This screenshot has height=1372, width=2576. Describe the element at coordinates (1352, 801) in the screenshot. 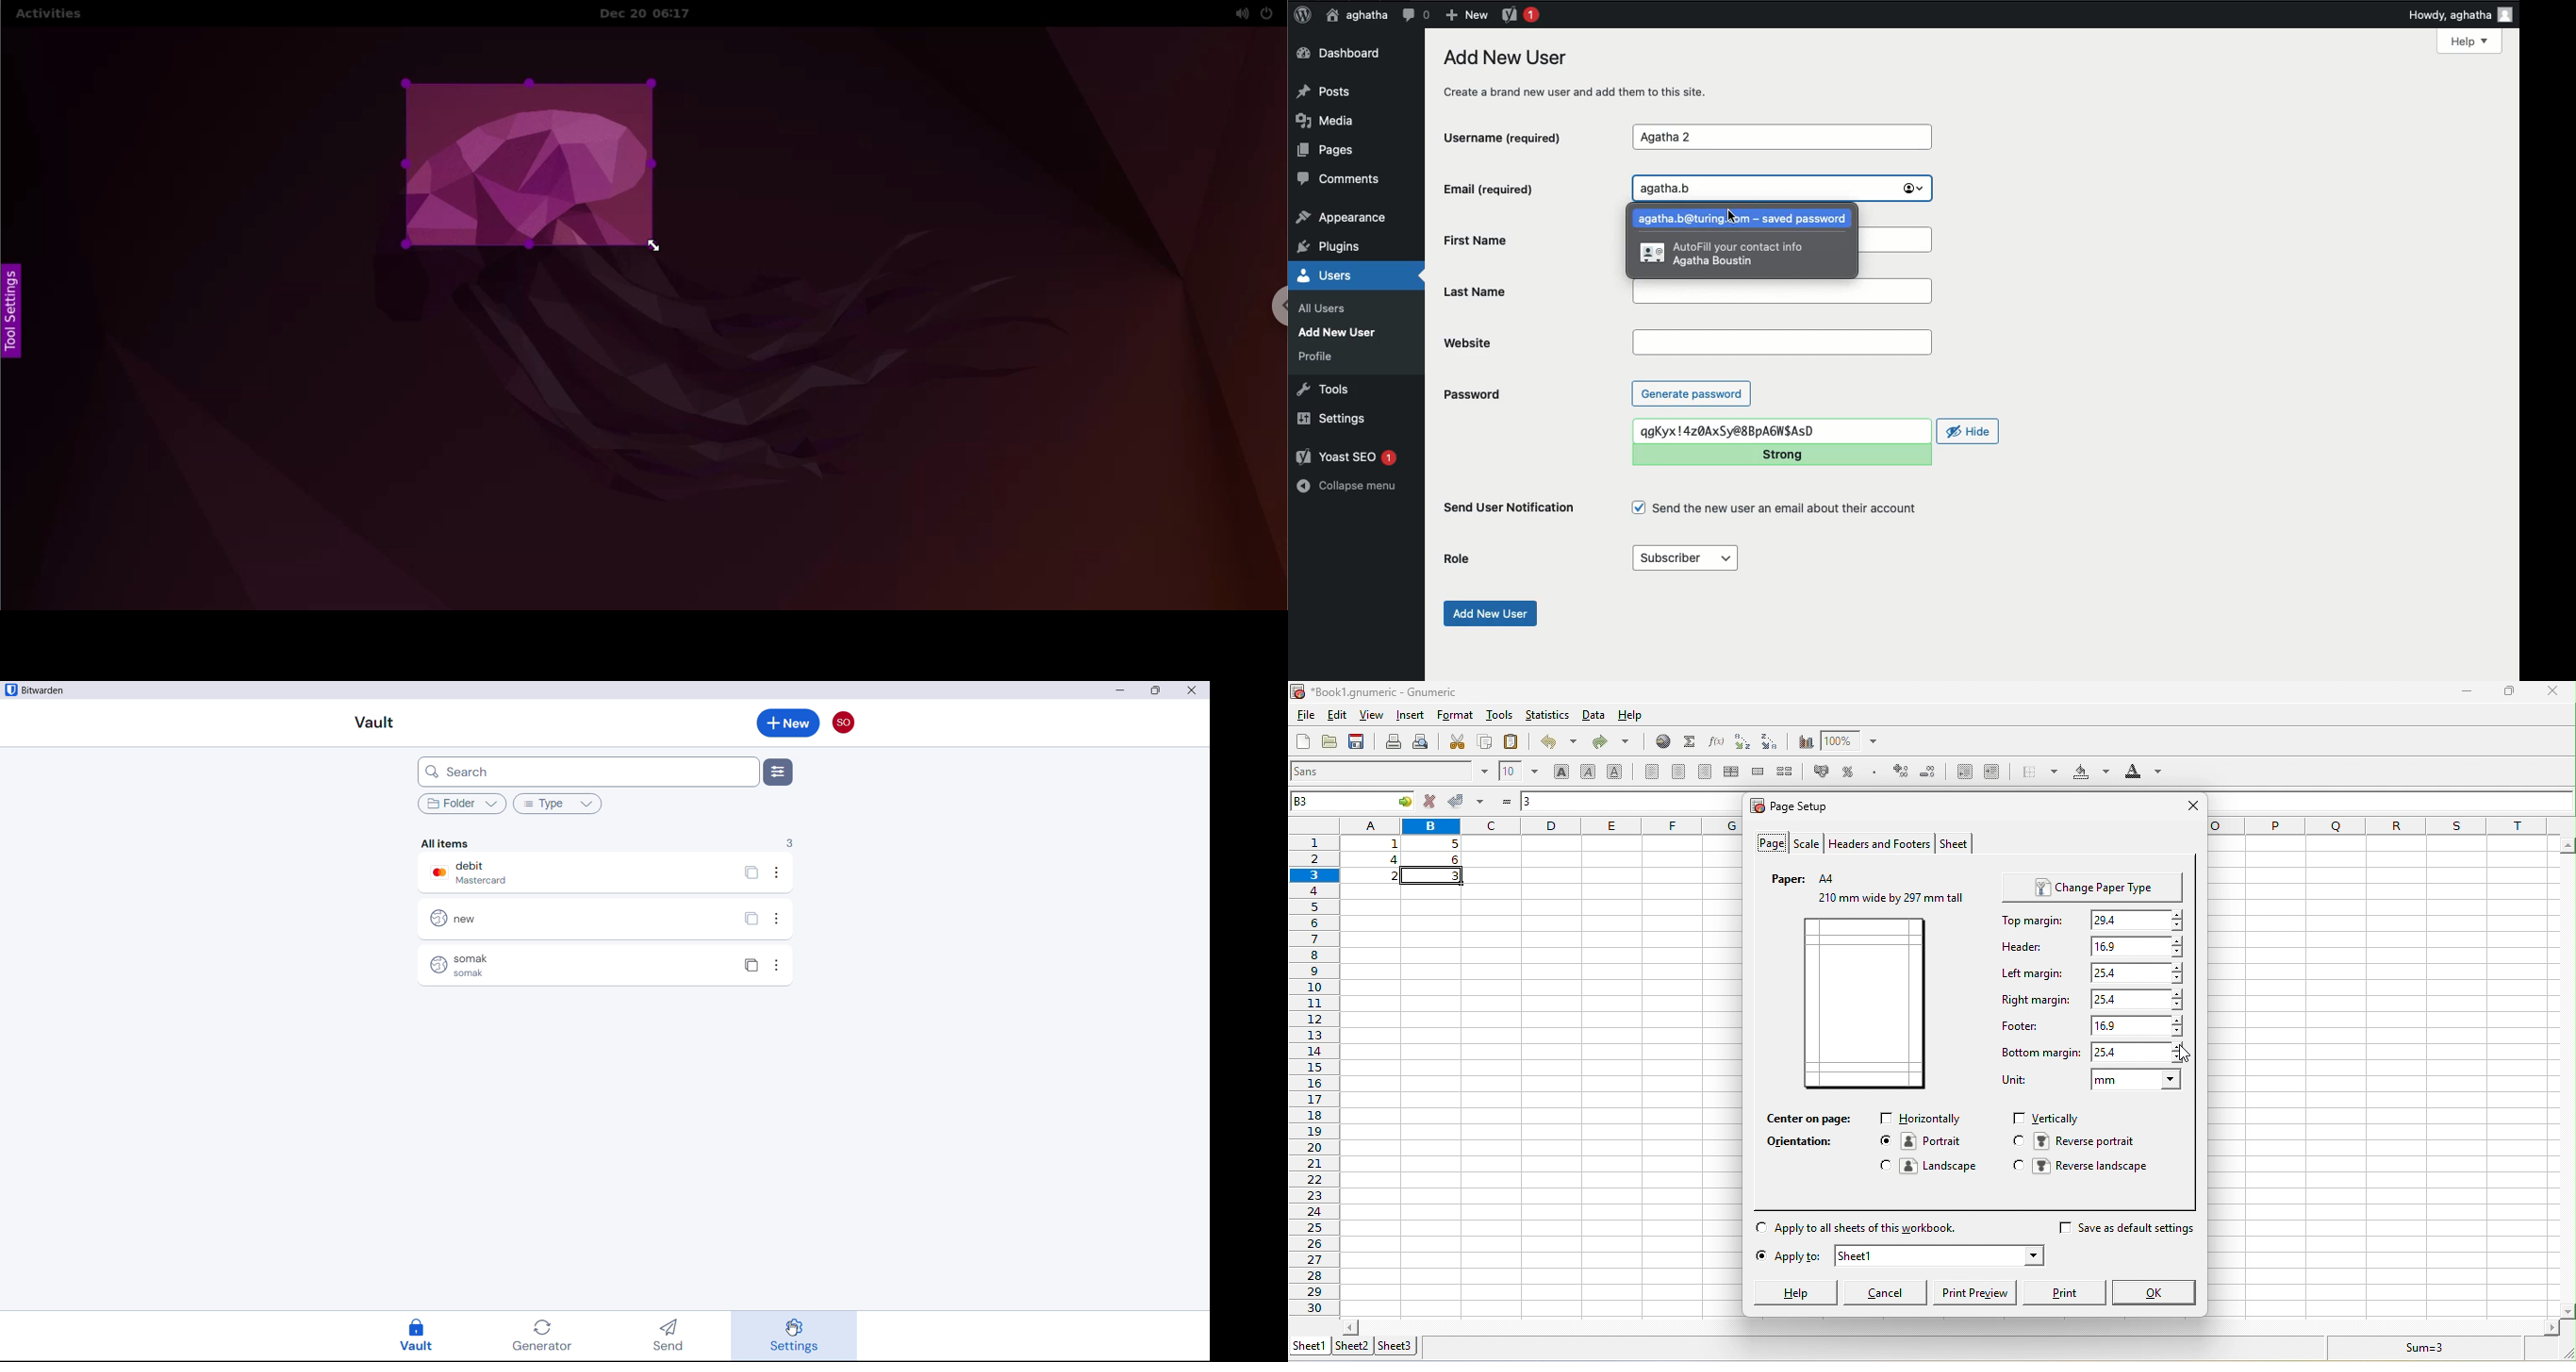

I see `b3` at that location.